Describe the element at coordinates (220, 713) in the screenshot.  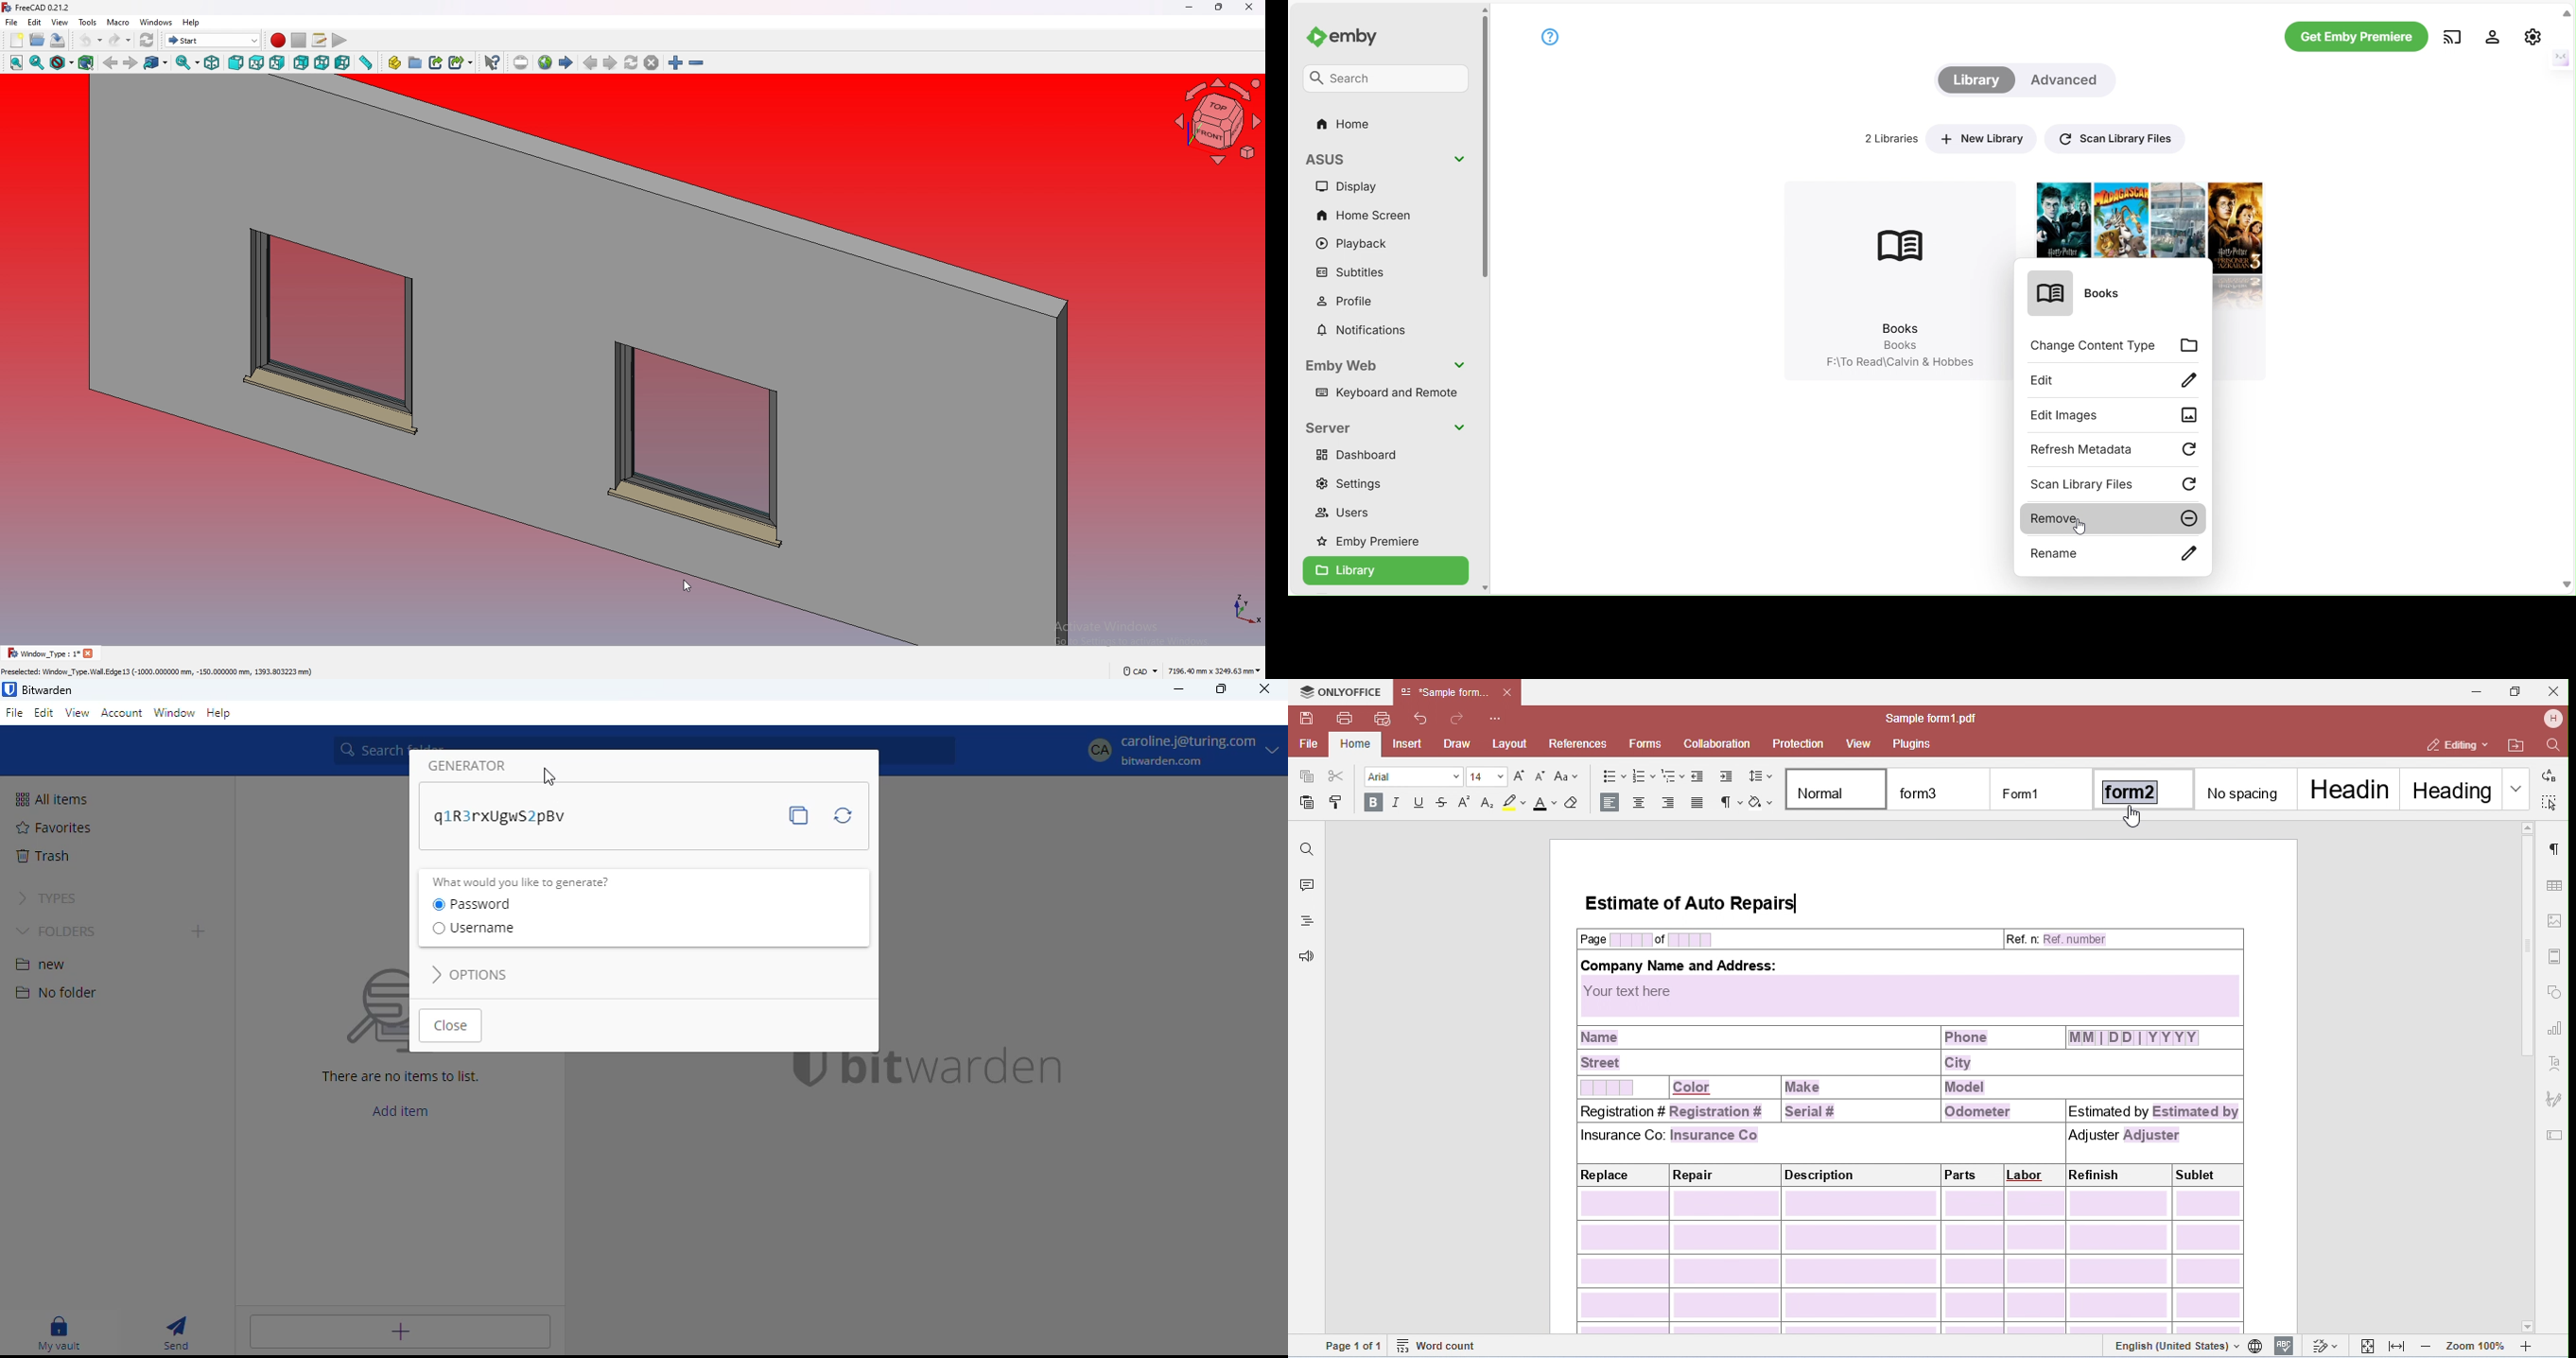
I see `help` at that location.